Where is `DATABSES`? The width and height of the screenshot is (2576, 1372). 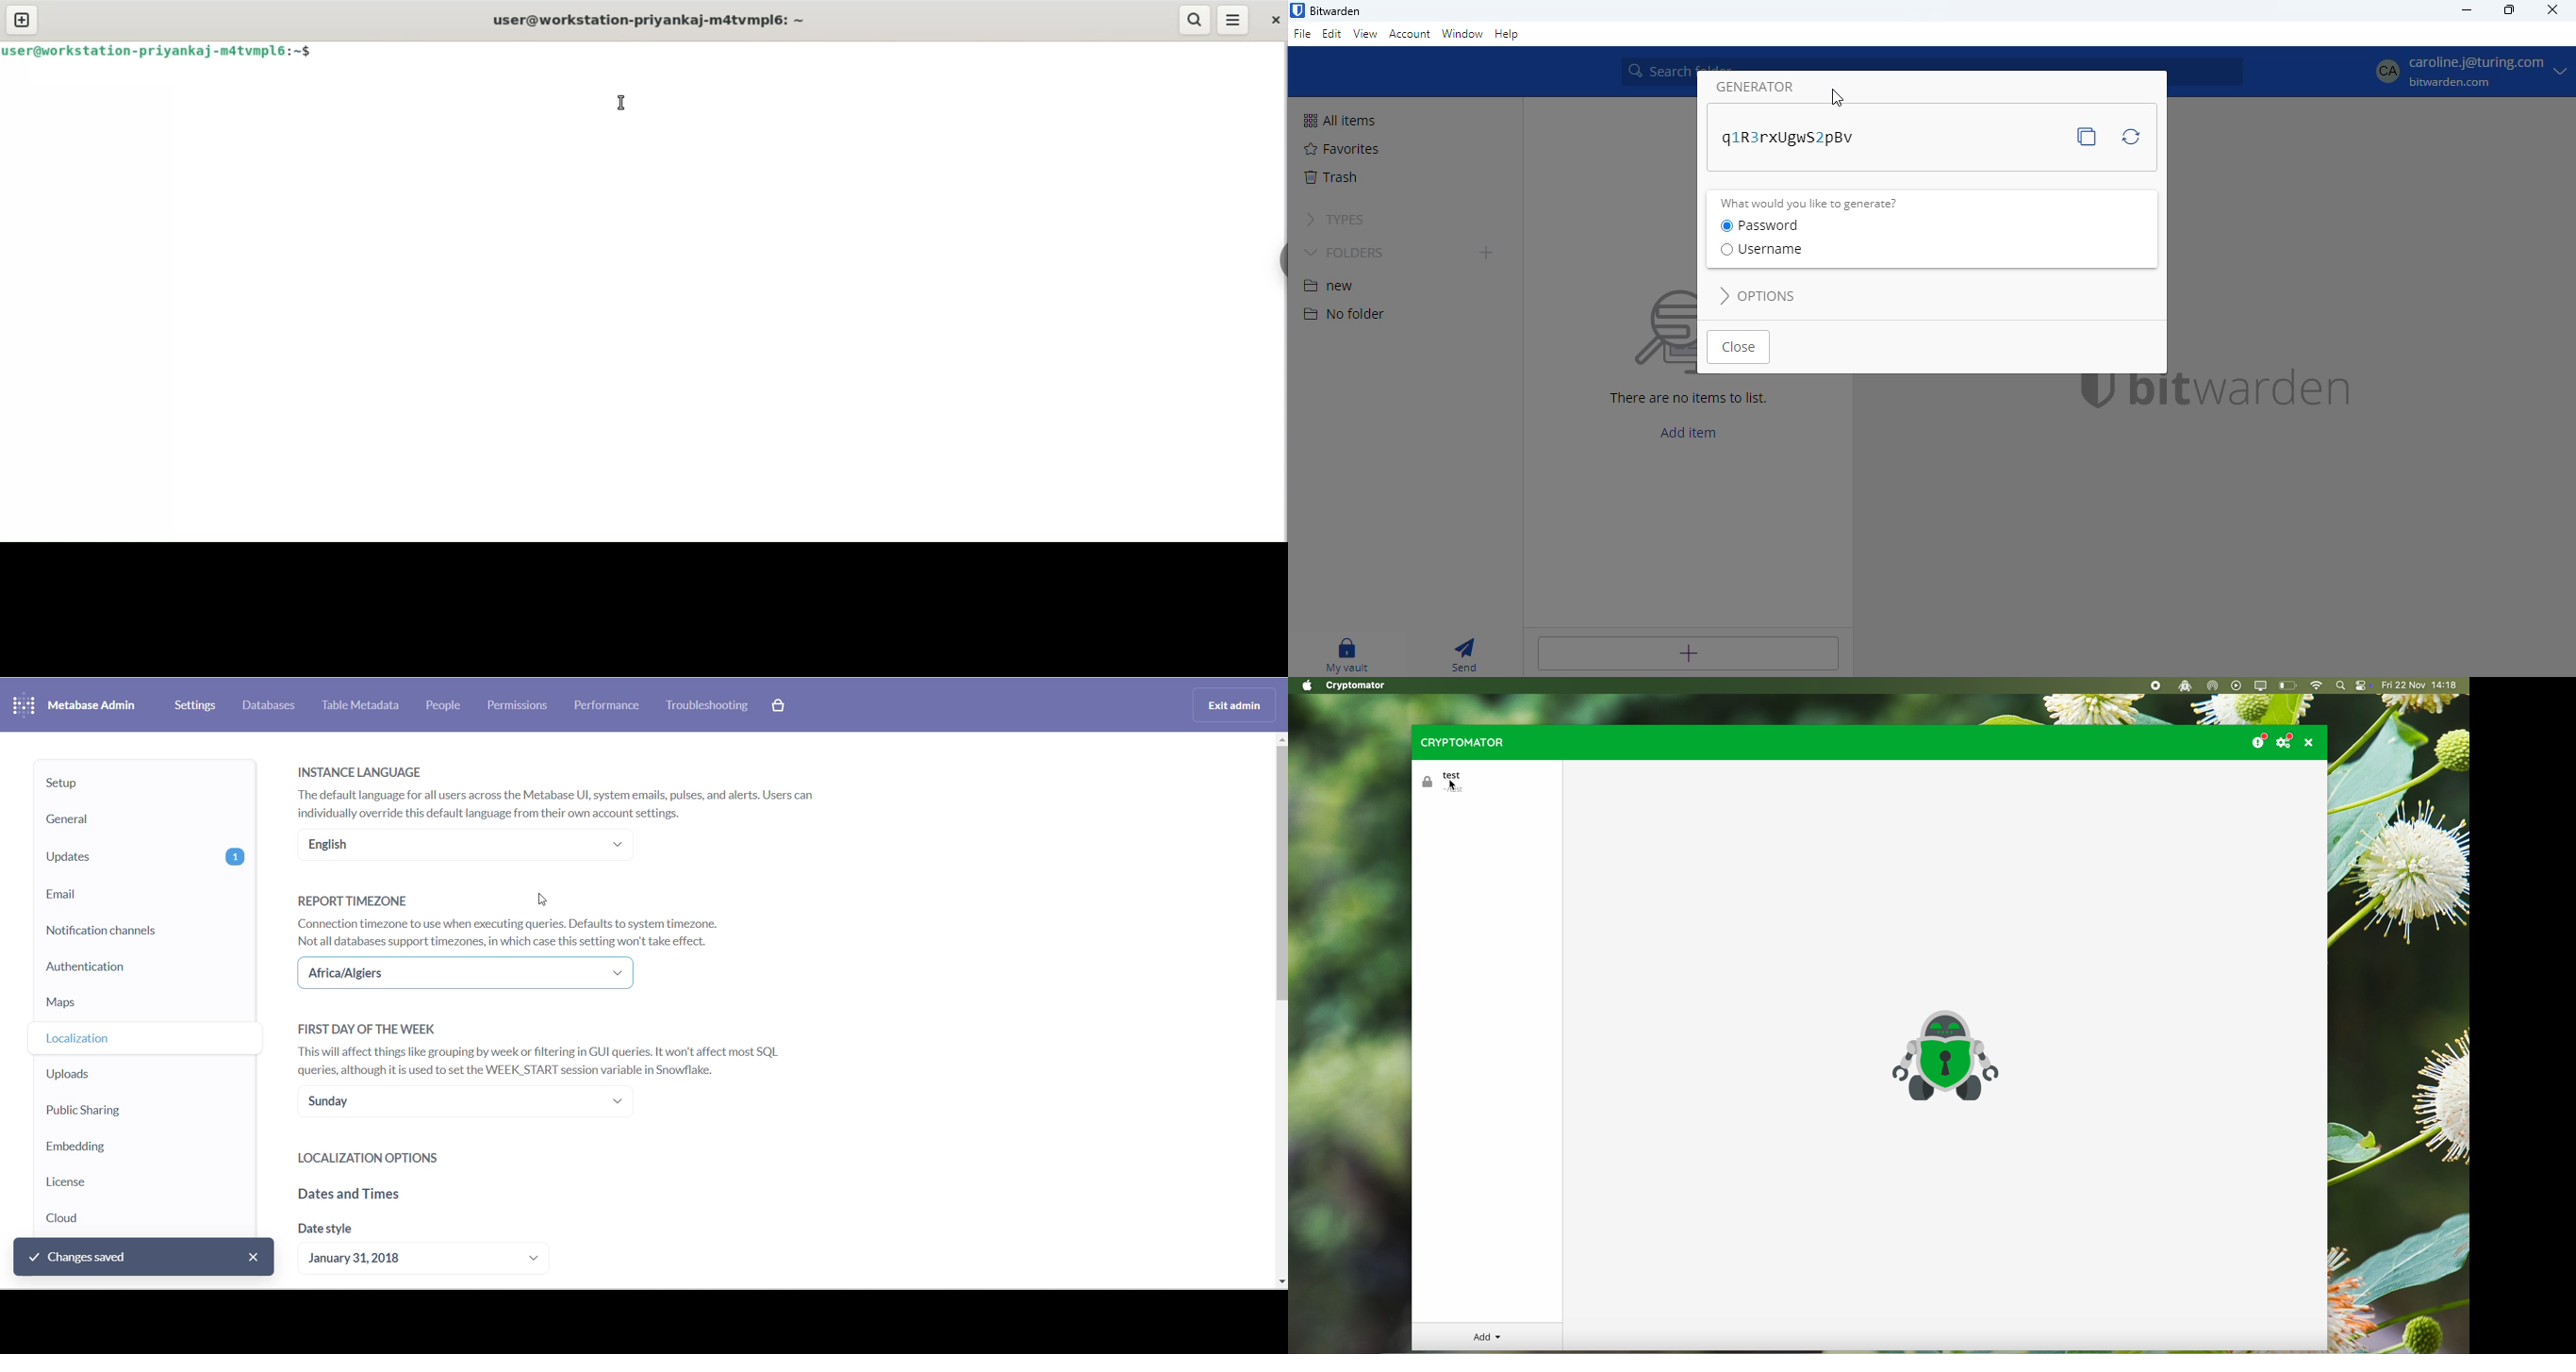
DATABSES is located at coordinates (271, 706).